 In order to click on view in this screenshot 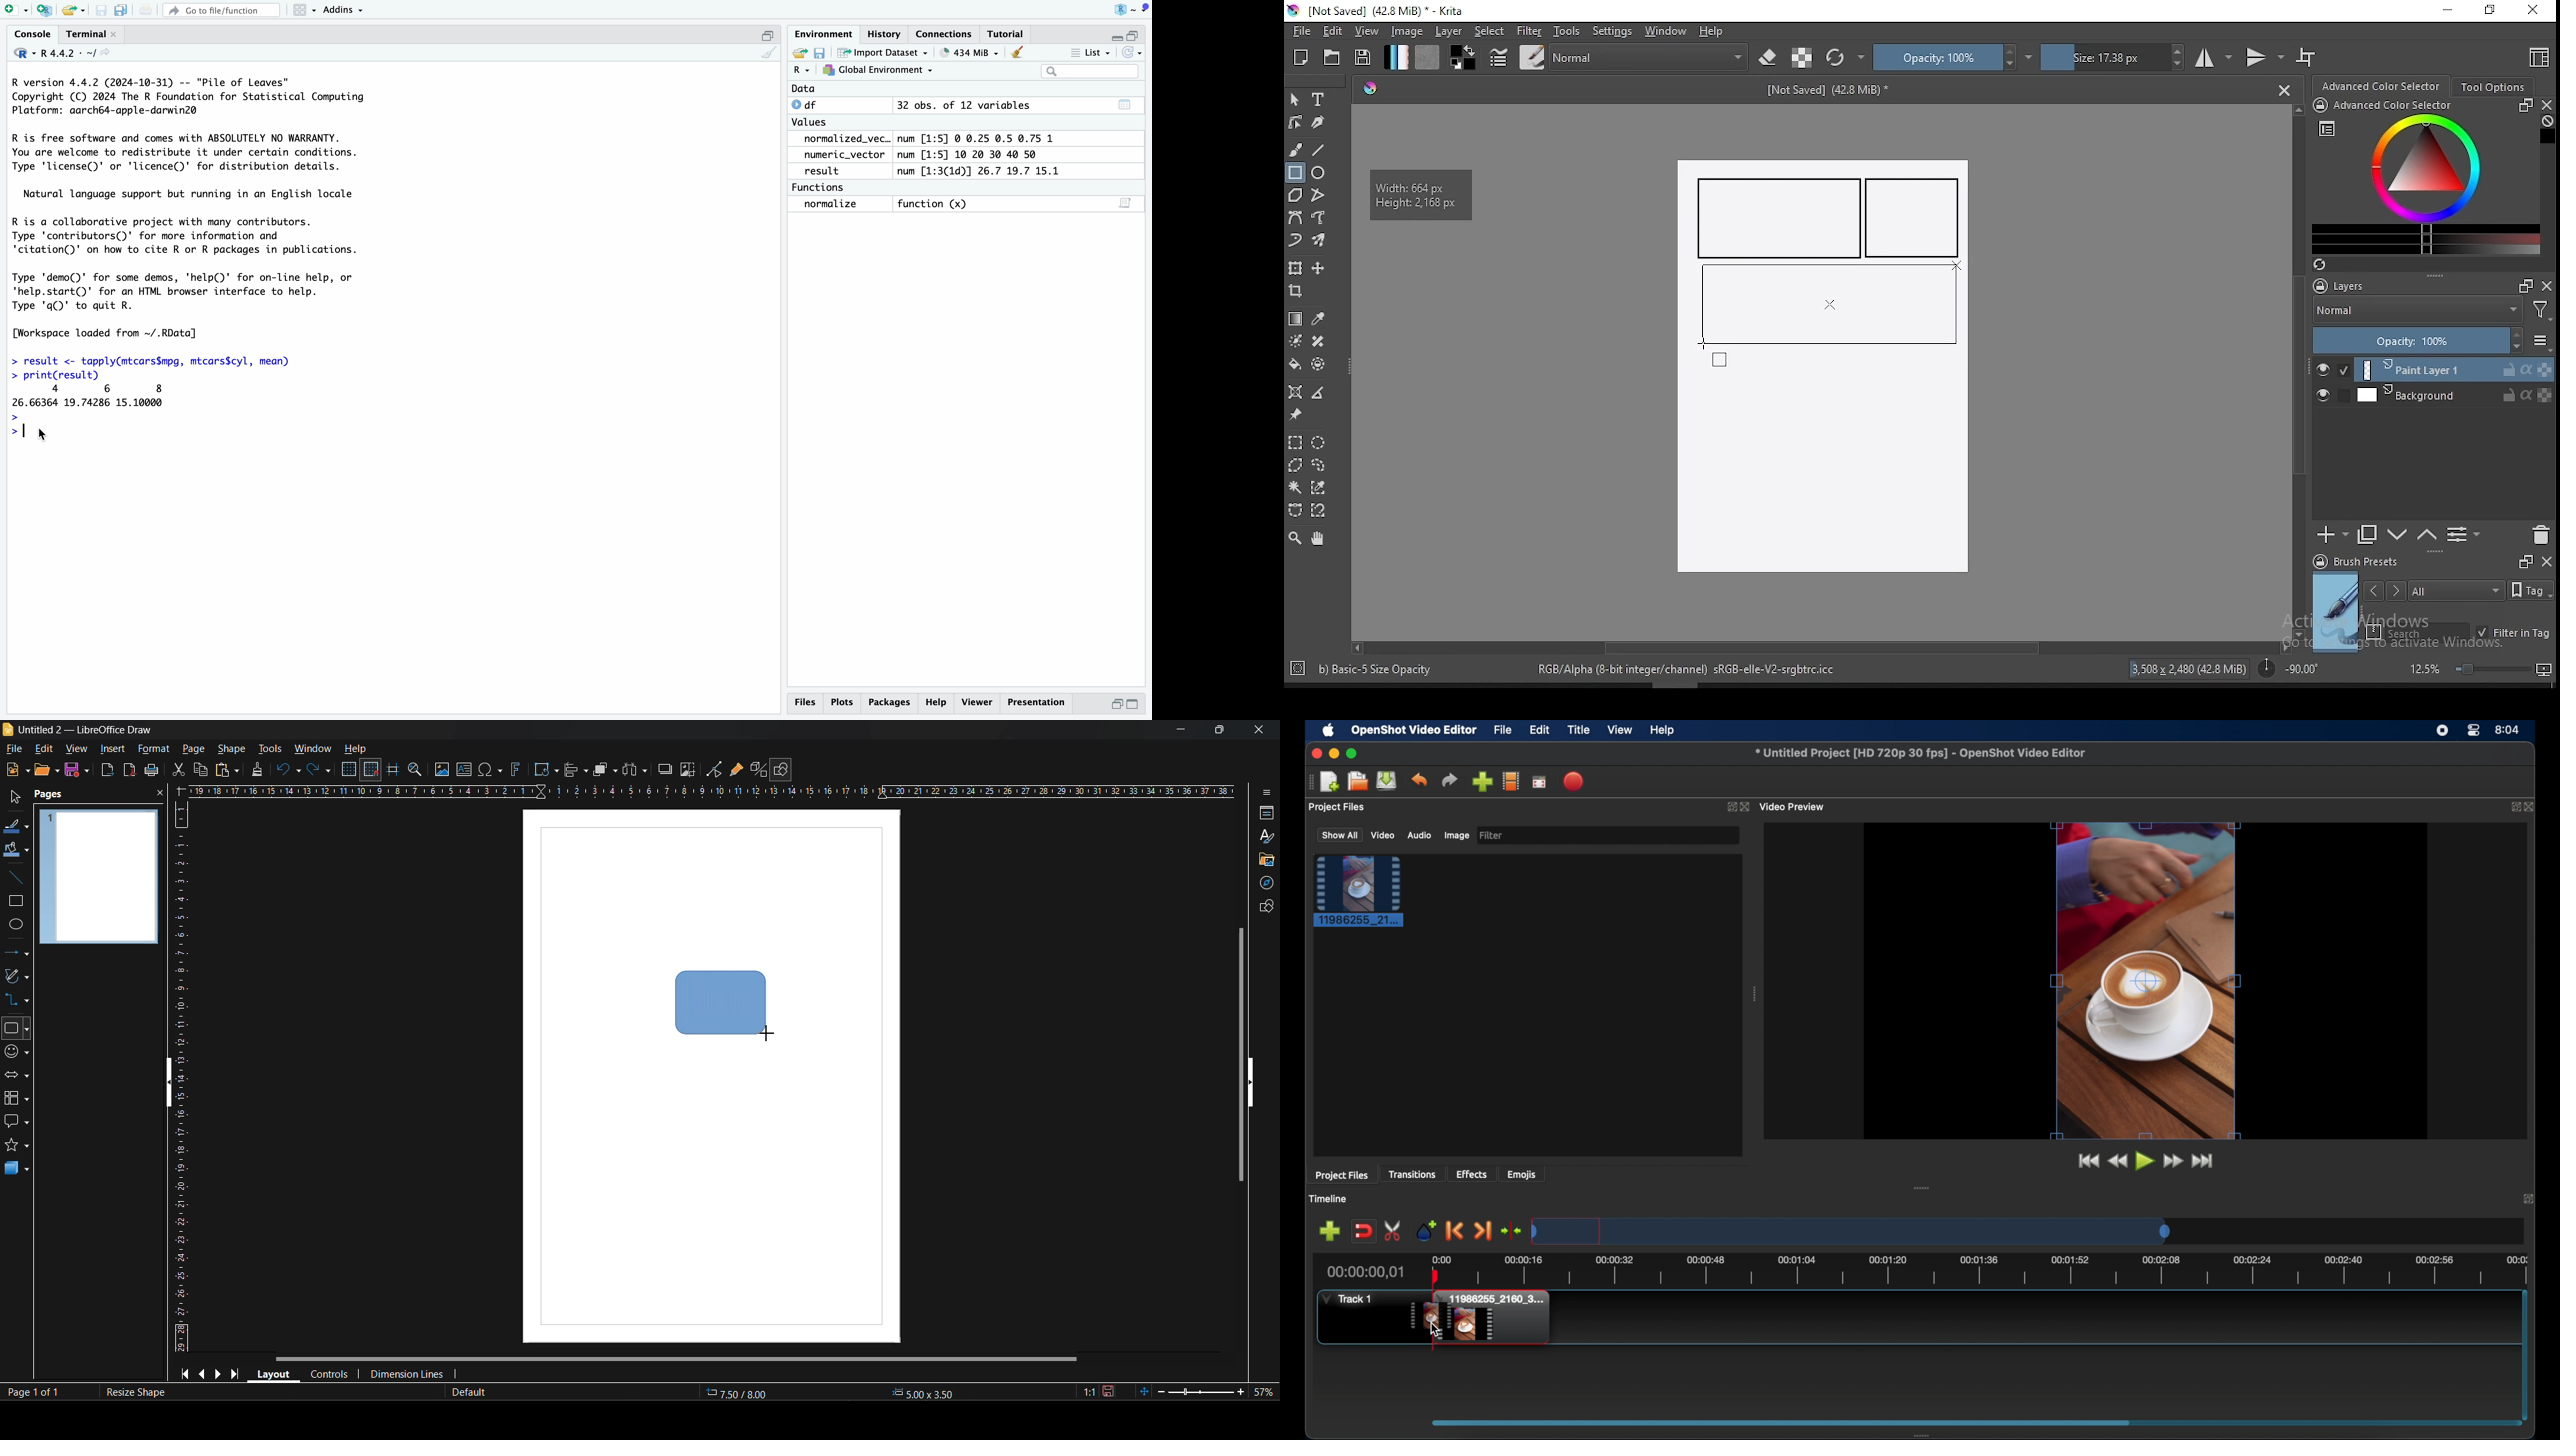, I will do `click(74, 748)`.